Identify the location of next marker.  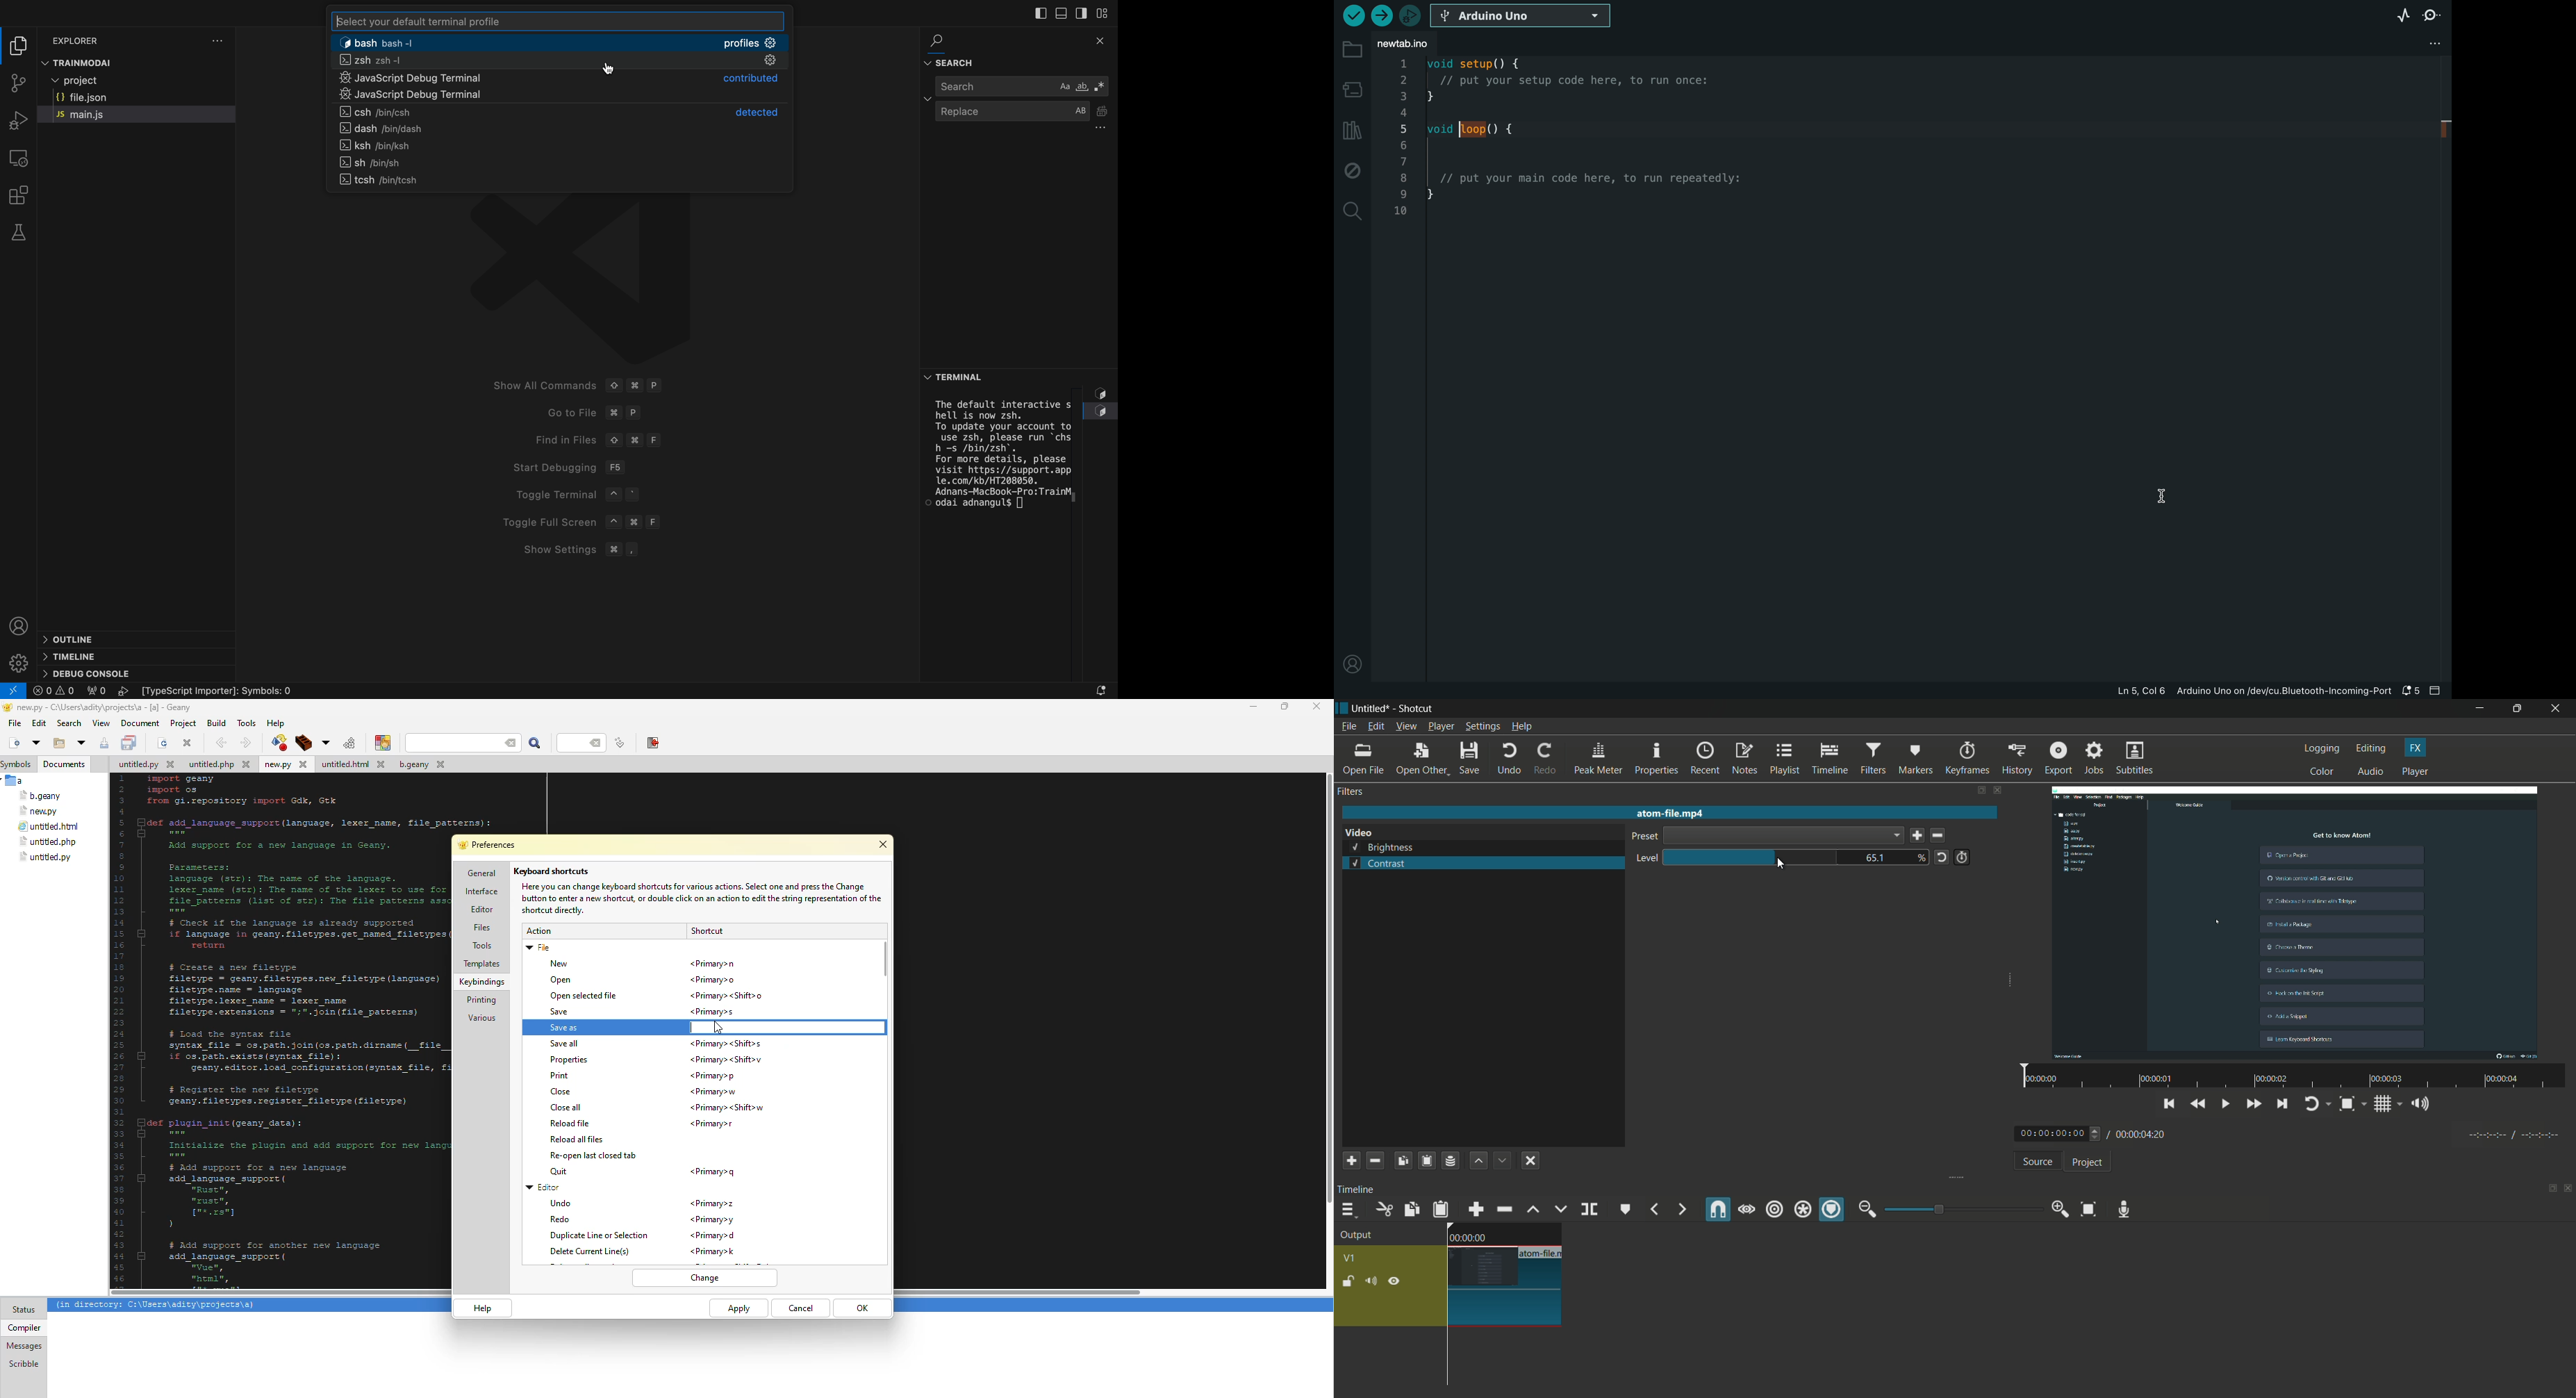
(1680, 1210).